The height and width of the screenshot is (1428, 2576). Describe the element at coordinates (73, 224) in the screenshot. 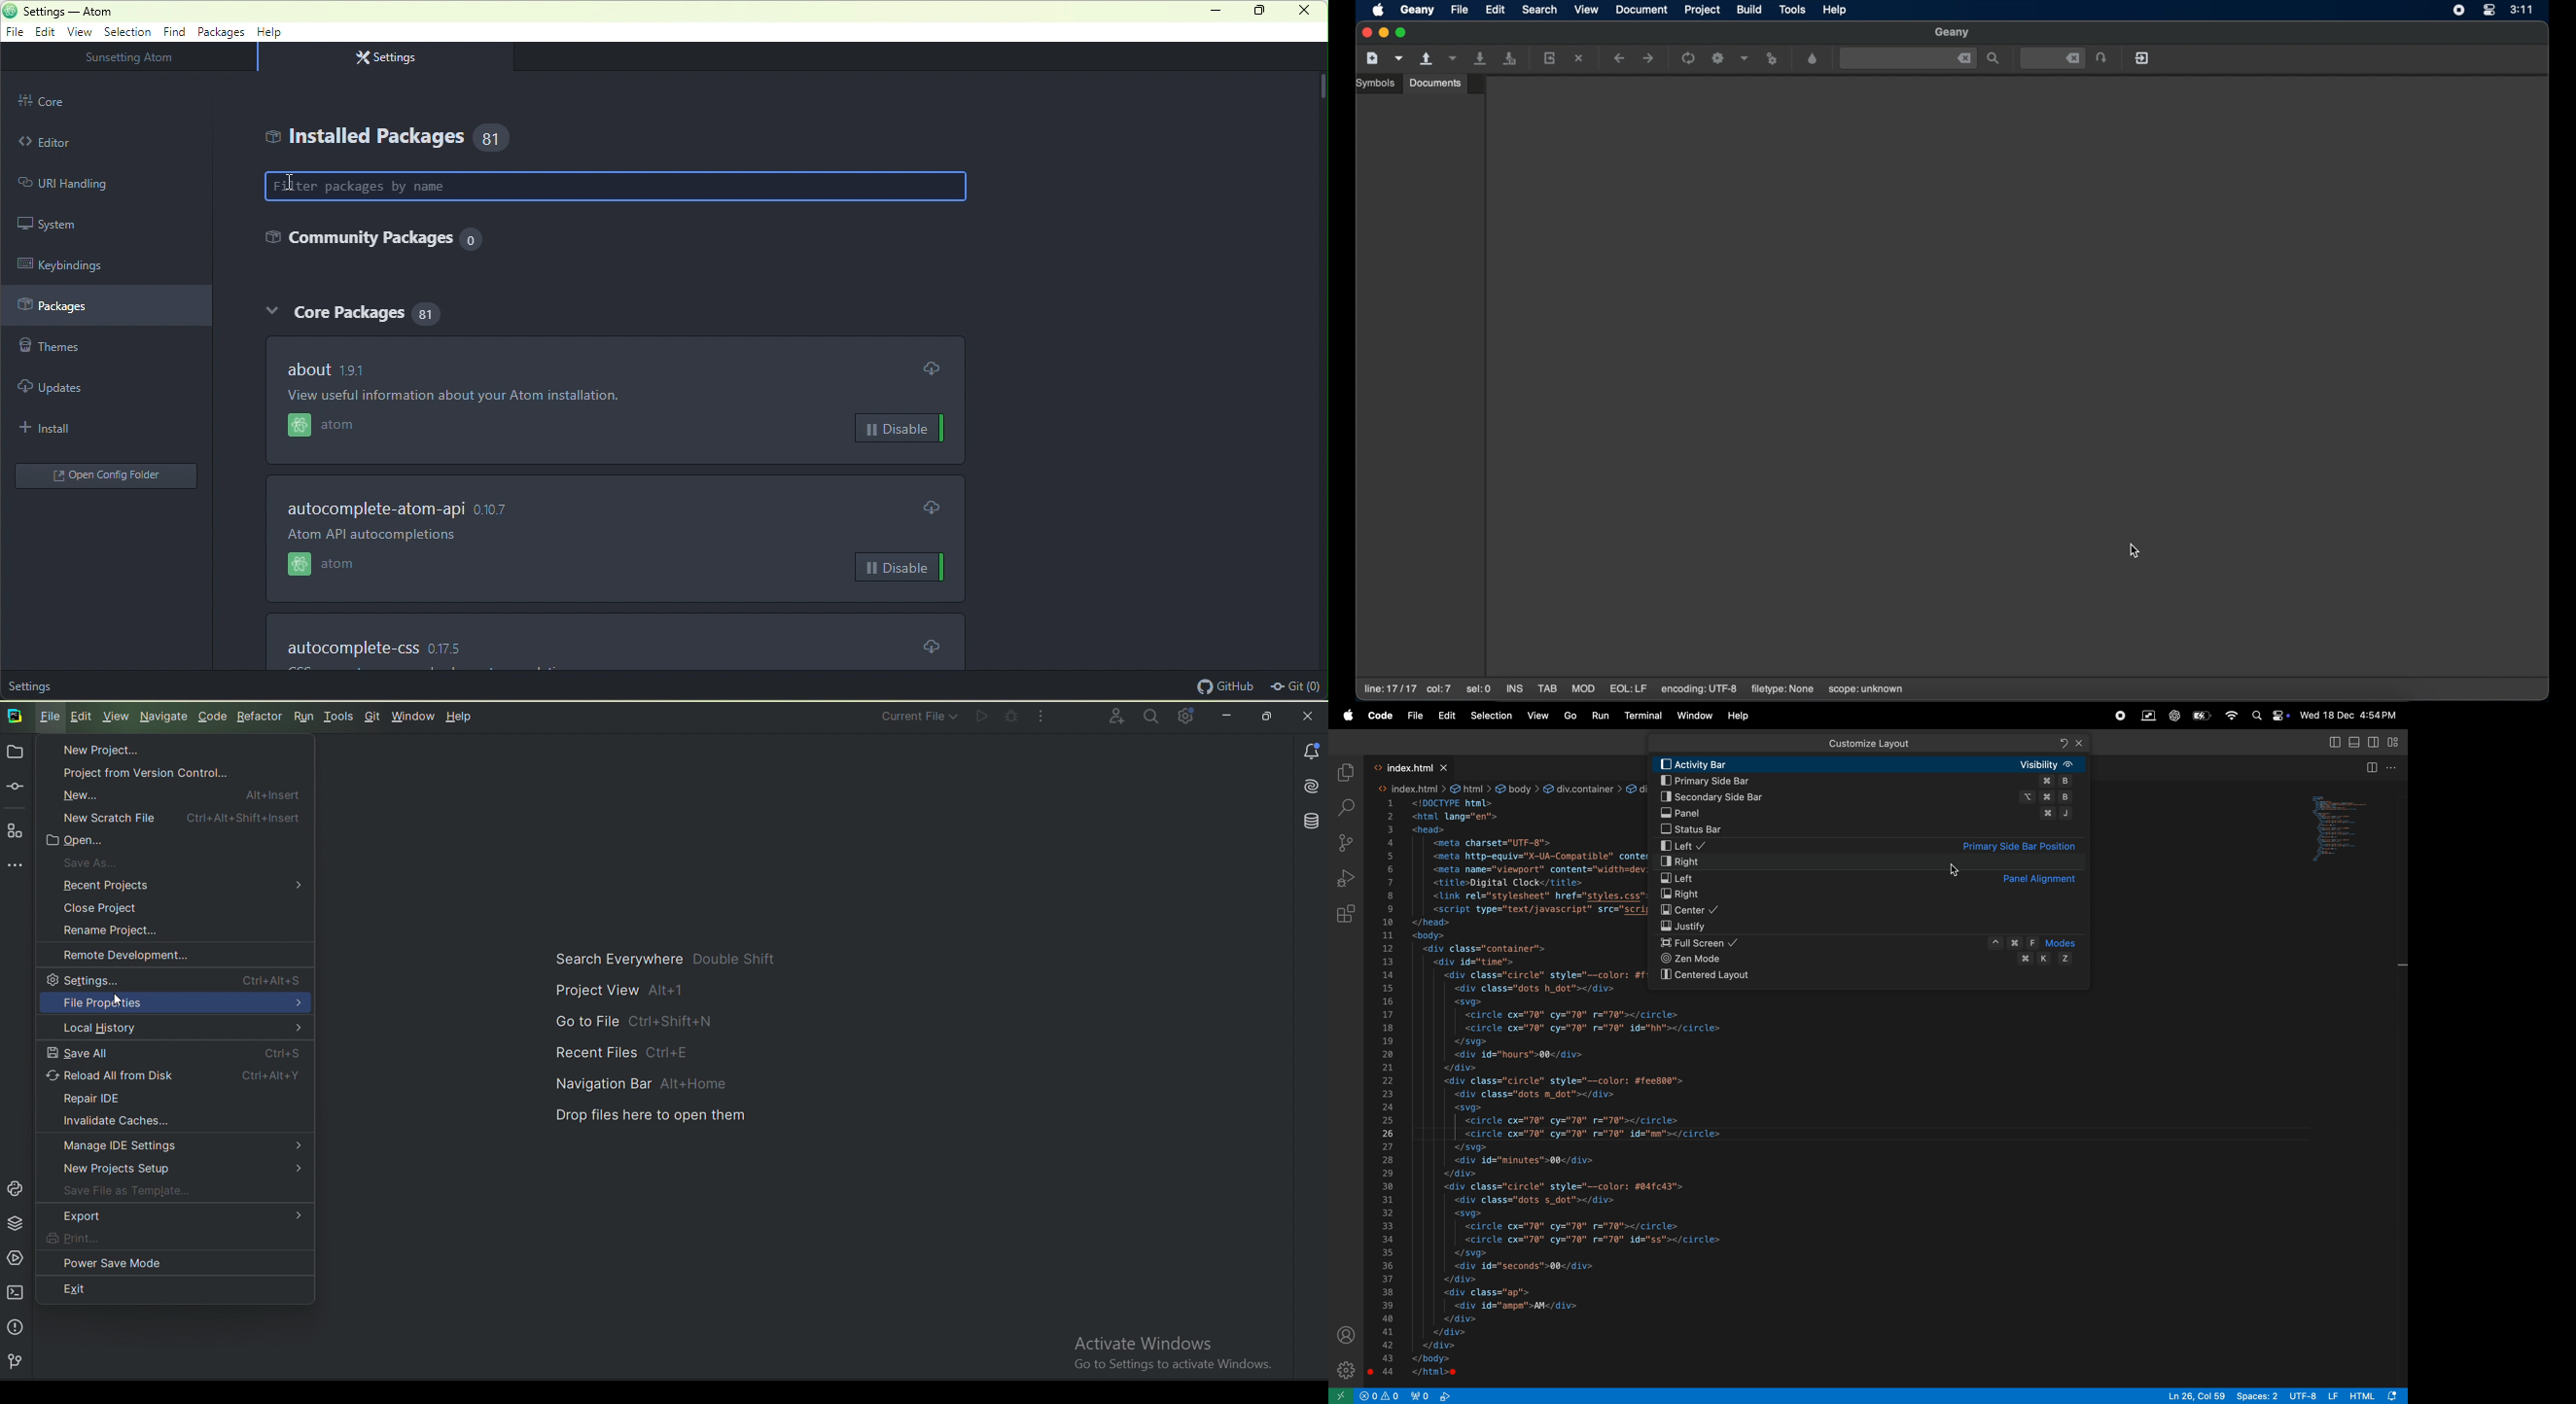

I see `system` at that location.